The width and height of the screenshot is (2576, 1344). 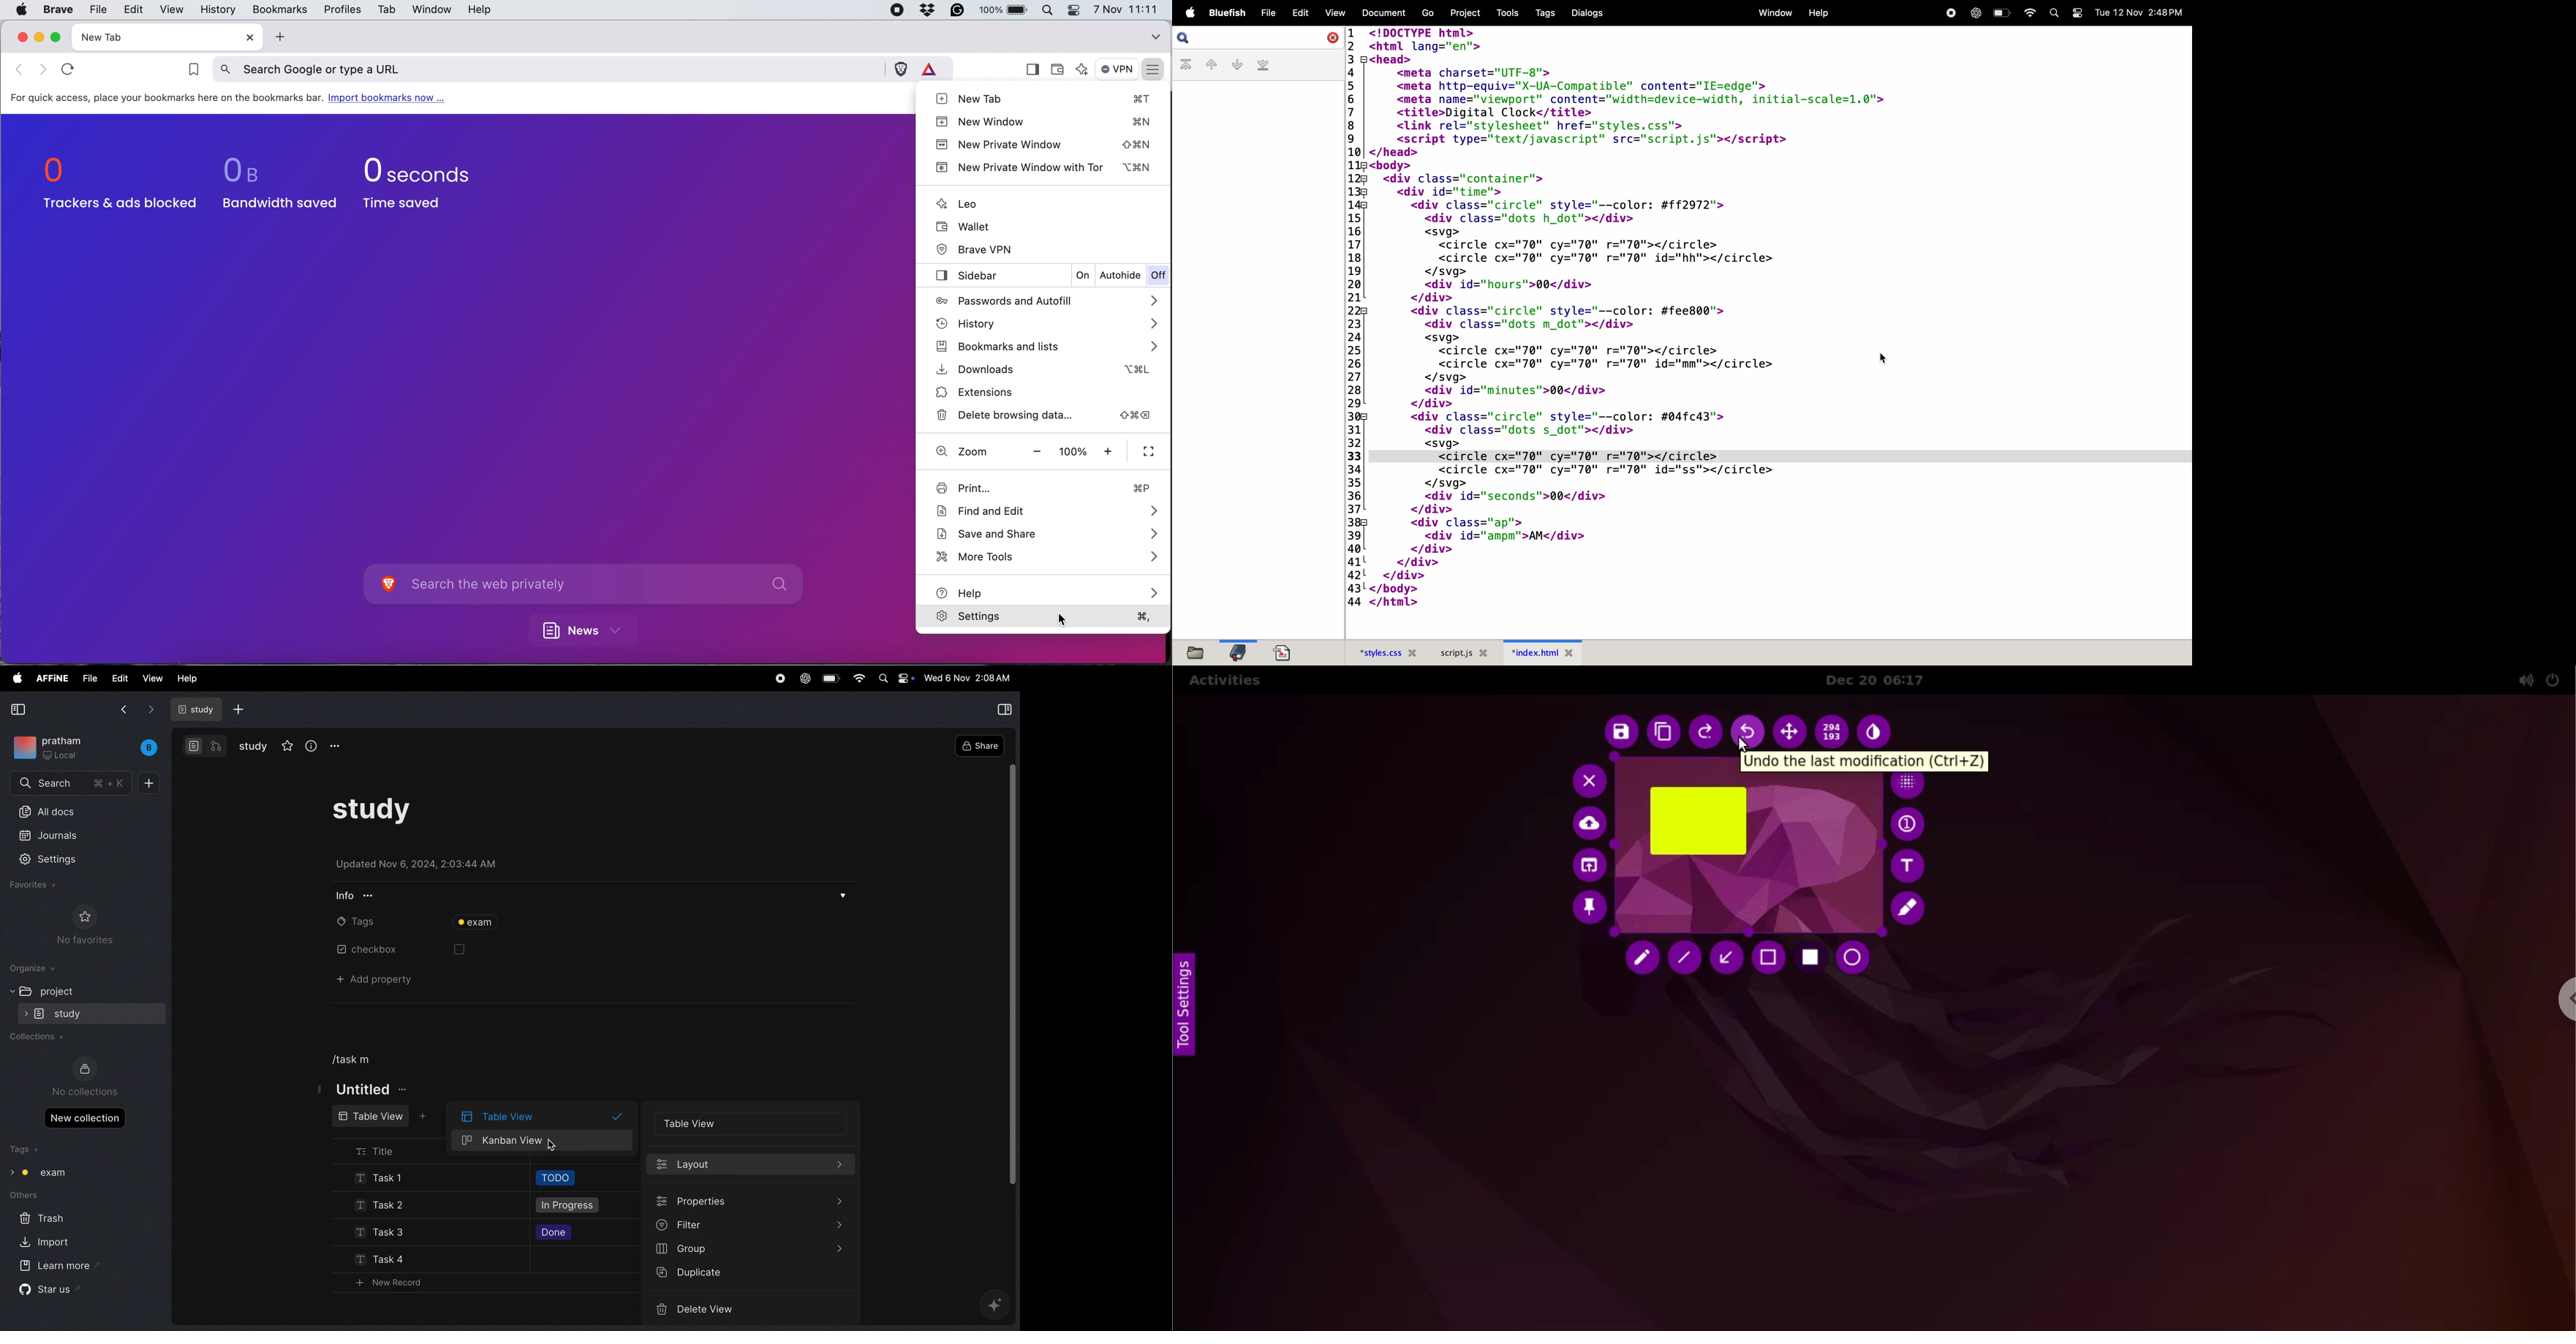 I want to click on add text, so click(x=1910, y=866).